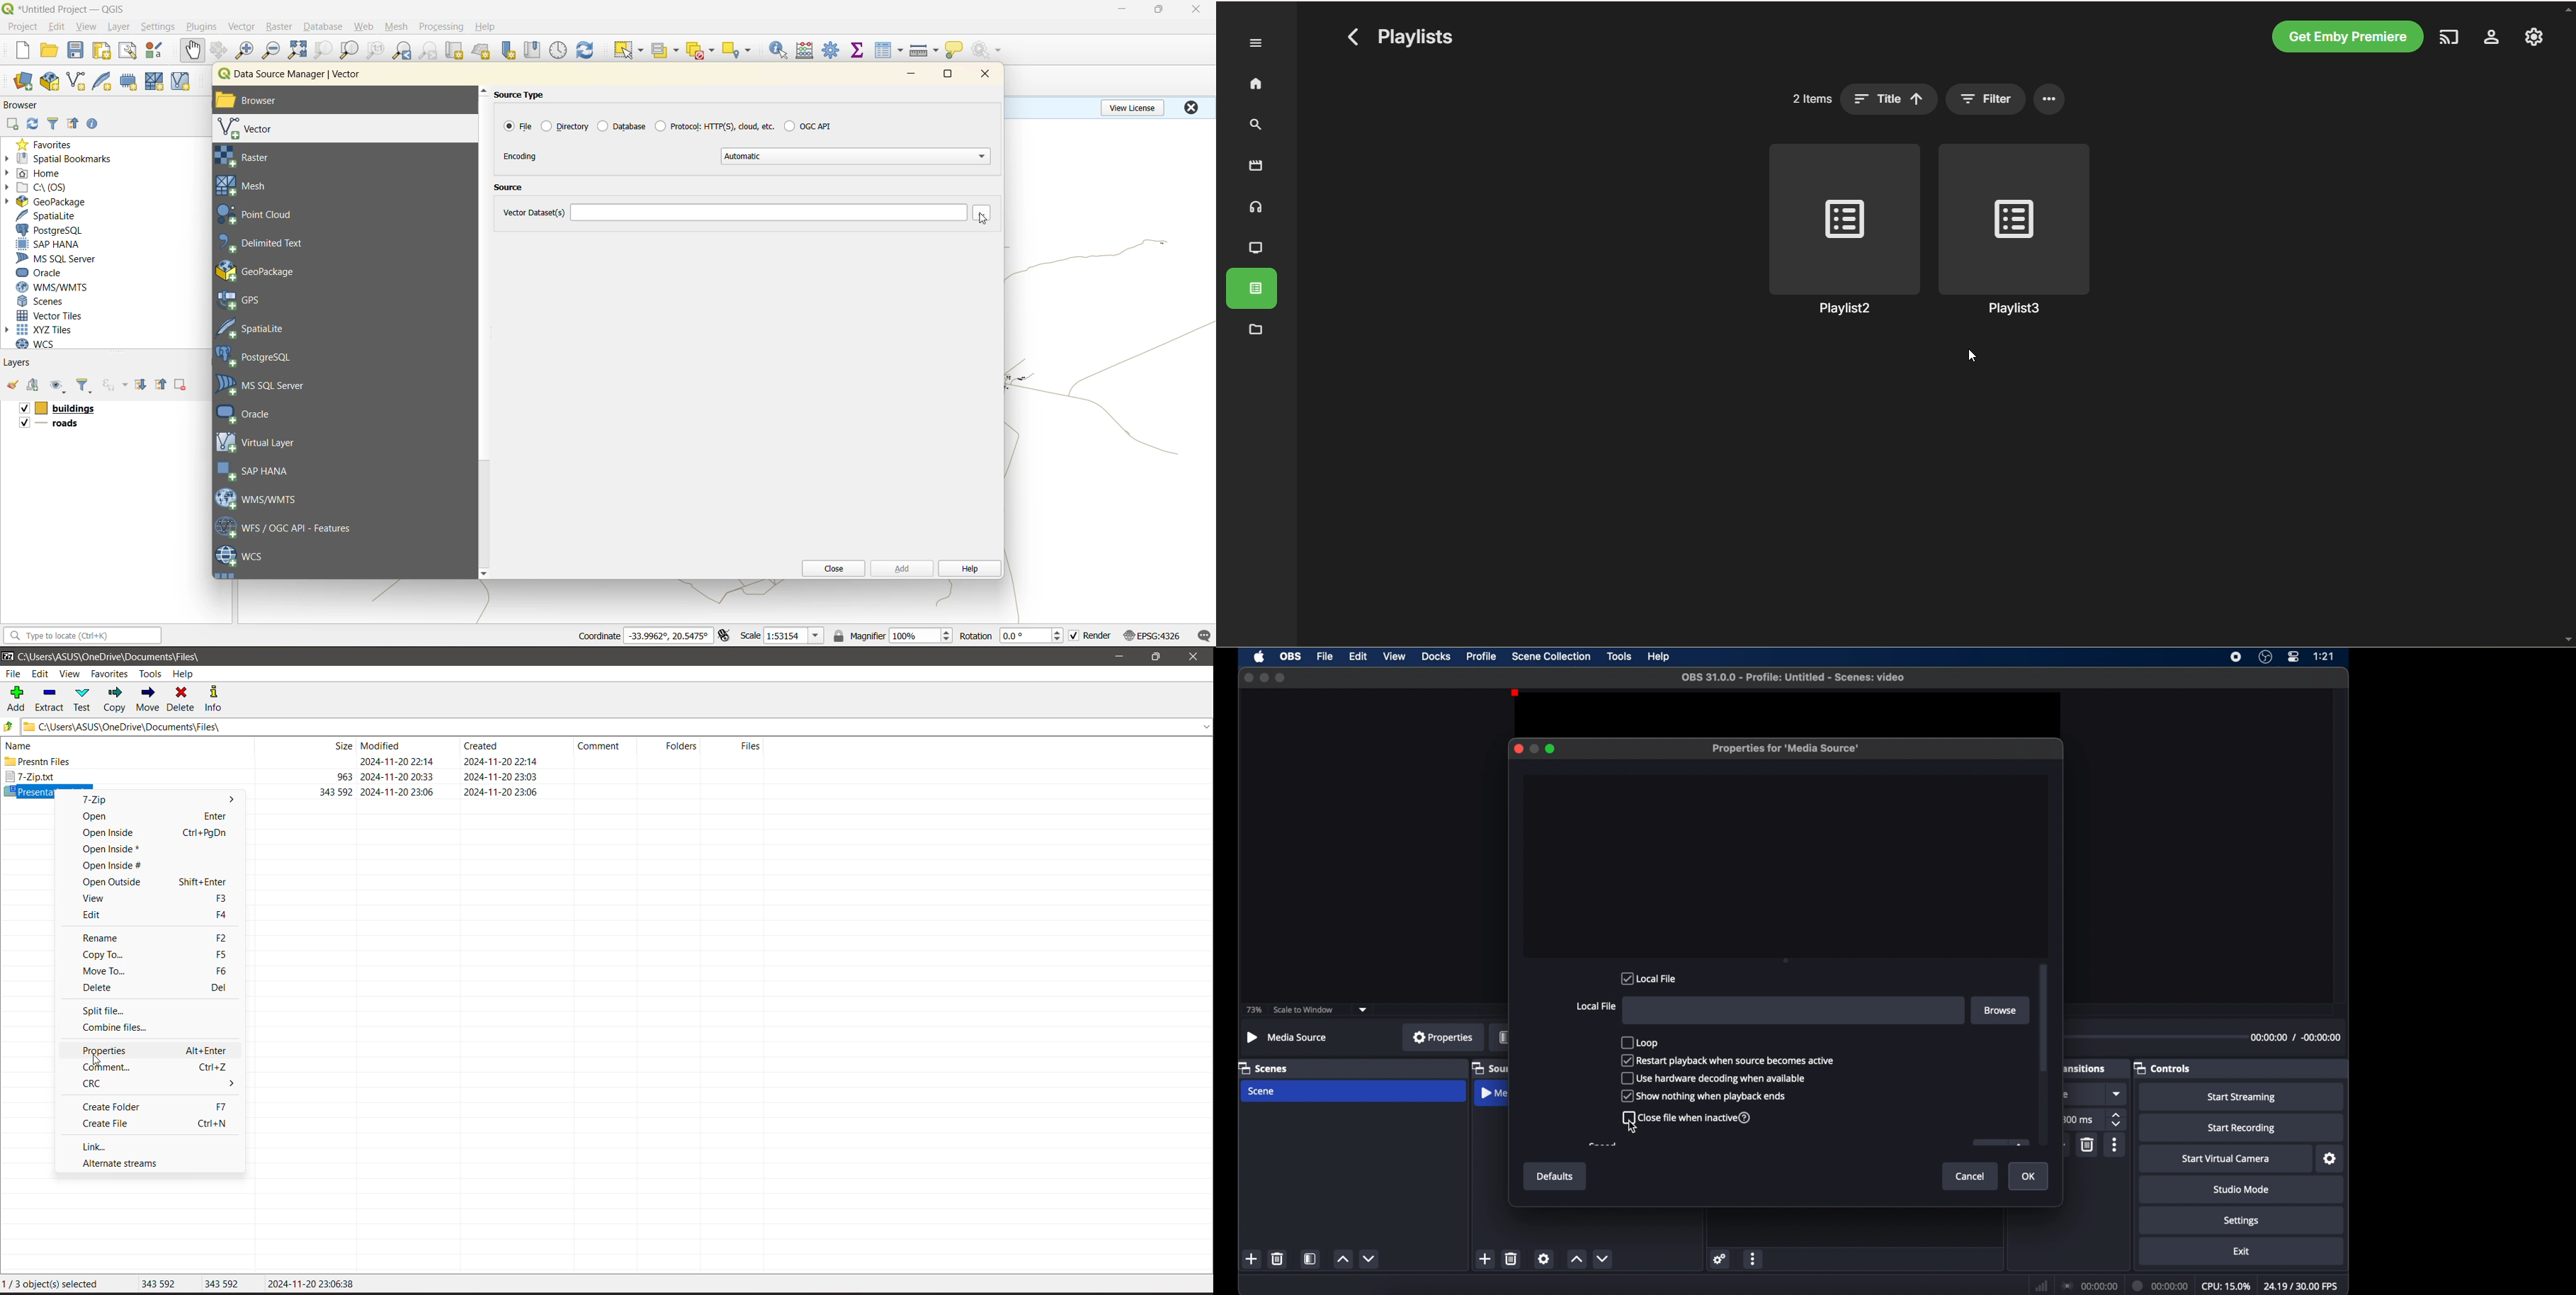  What do you see at coordinates (889, 51) in the screenshot?
I see `attributes table` at bounding box center [889, 51].